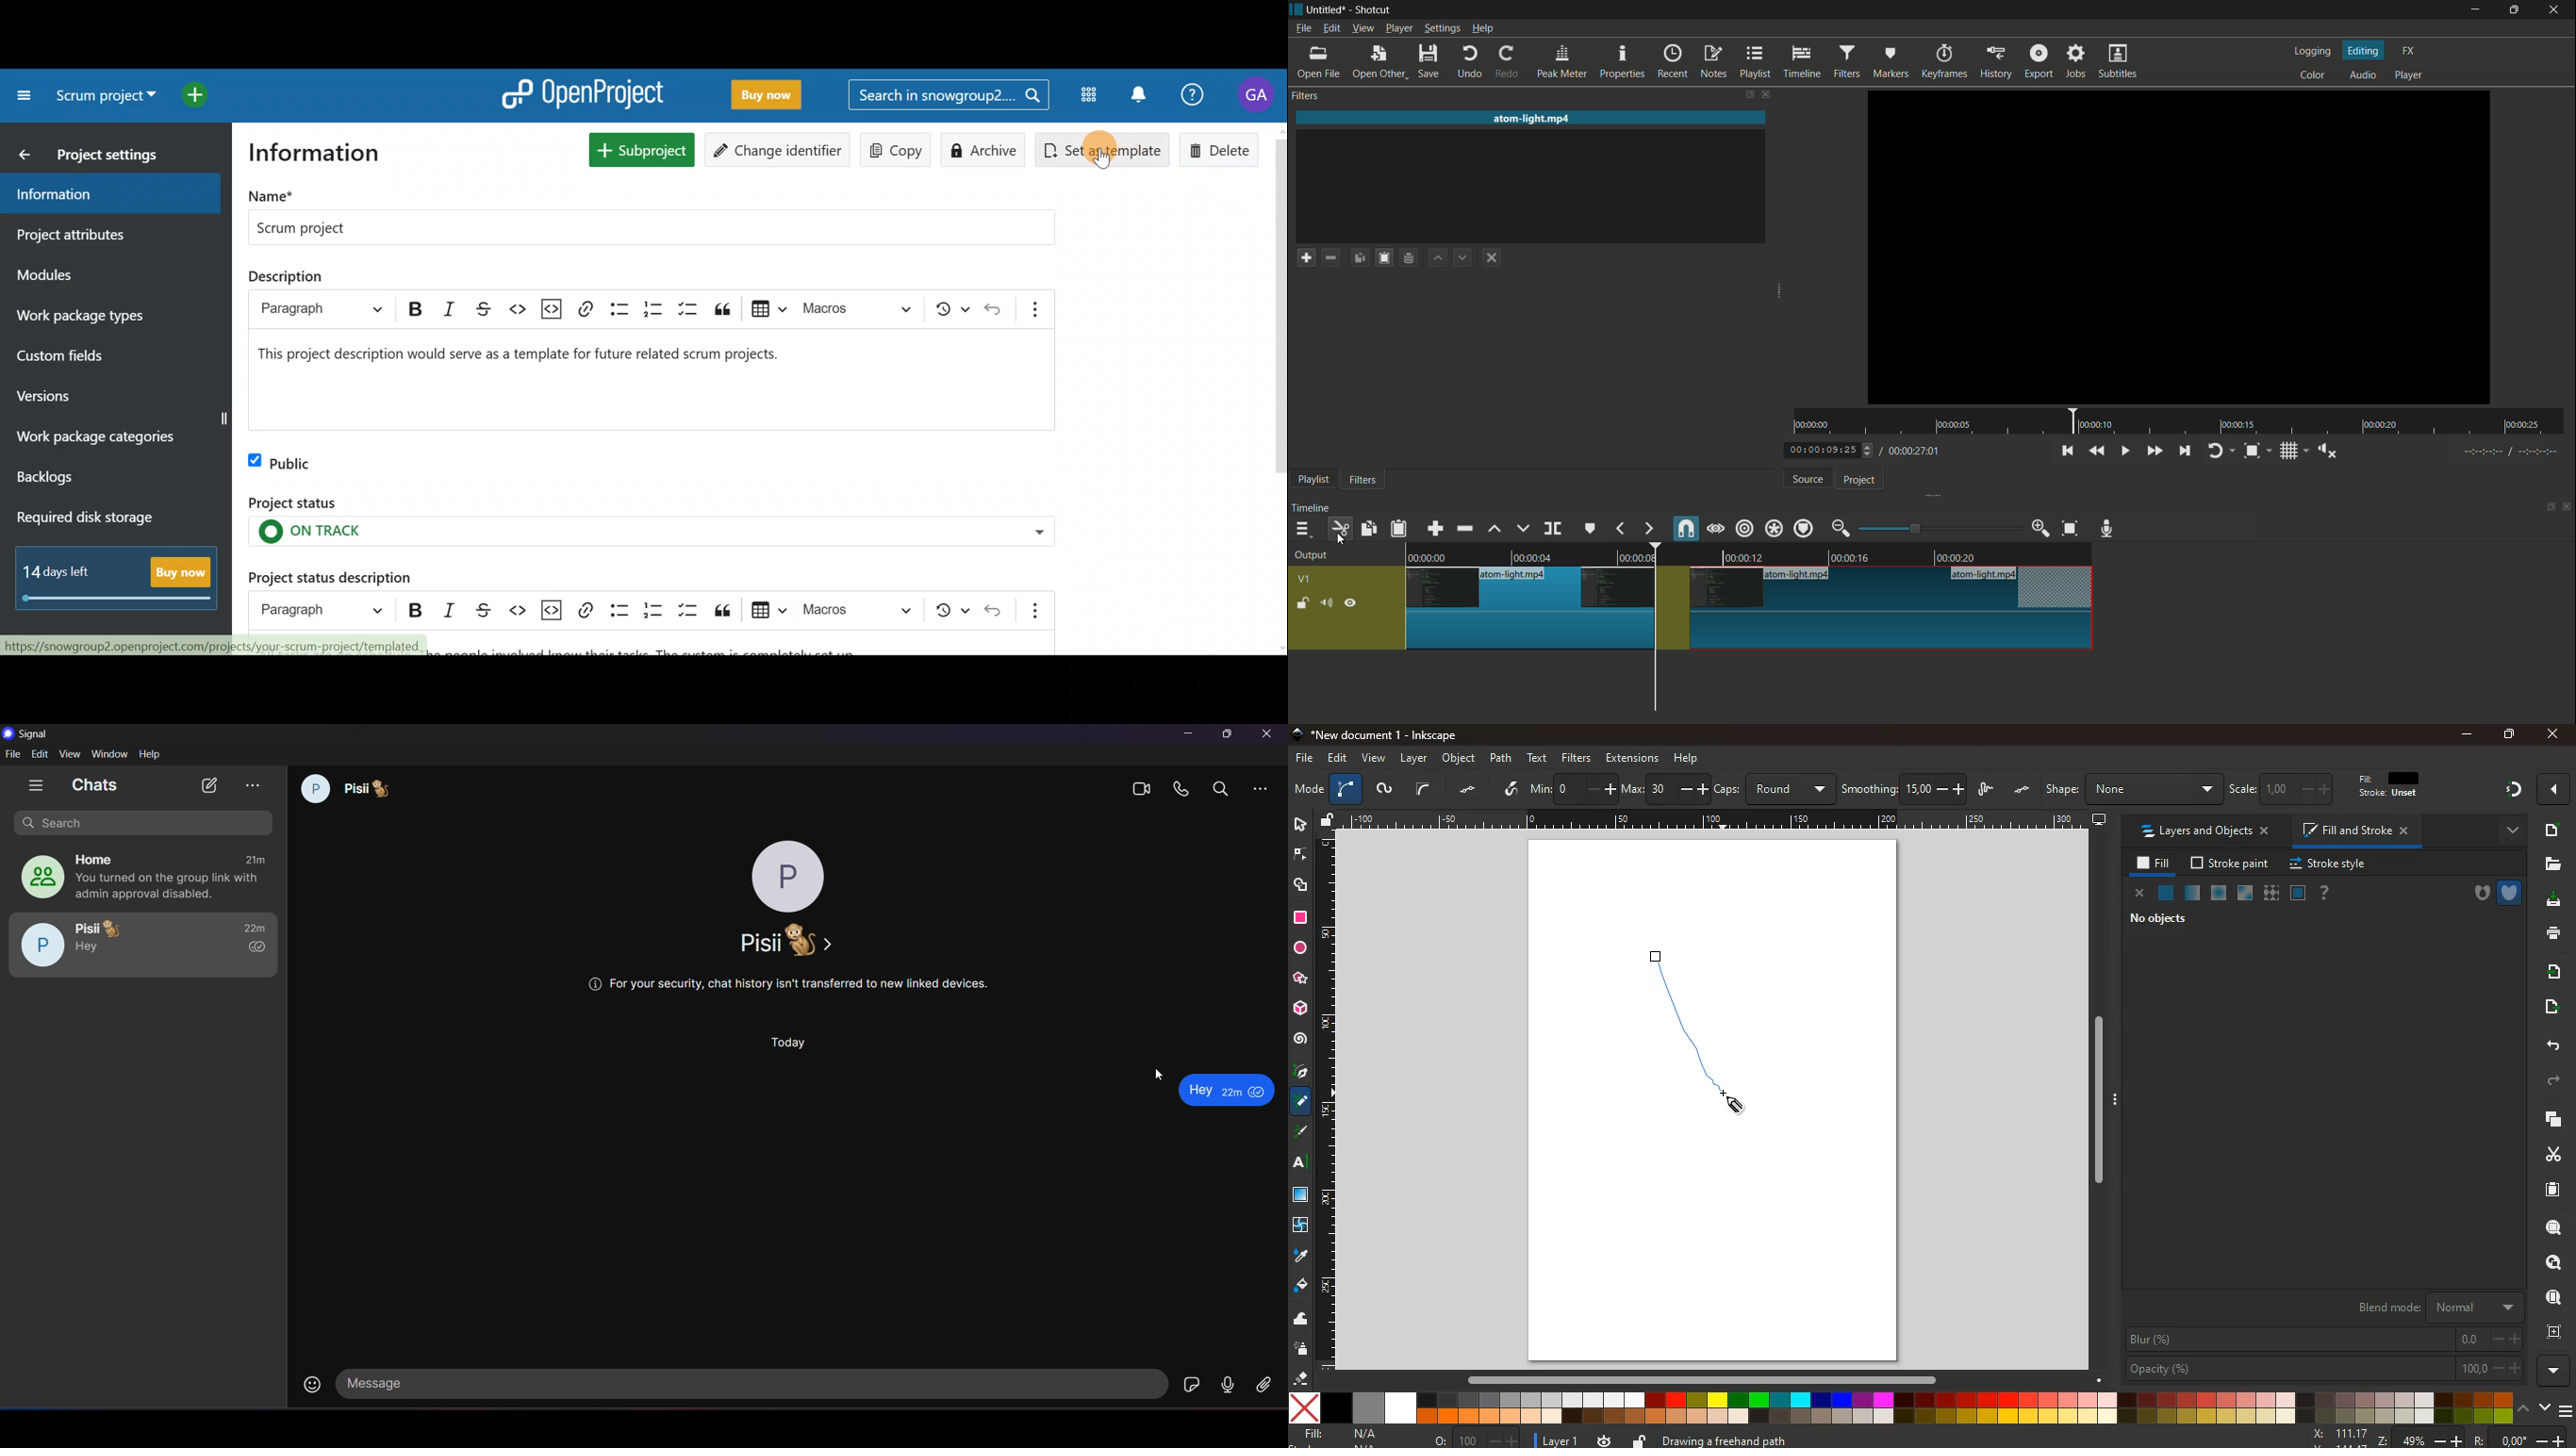 The image size is (2576, 1456). What do you see at coordinates (1399, 28) in the screenshot?
I see `player menu` at bounding box center [1399, 28].